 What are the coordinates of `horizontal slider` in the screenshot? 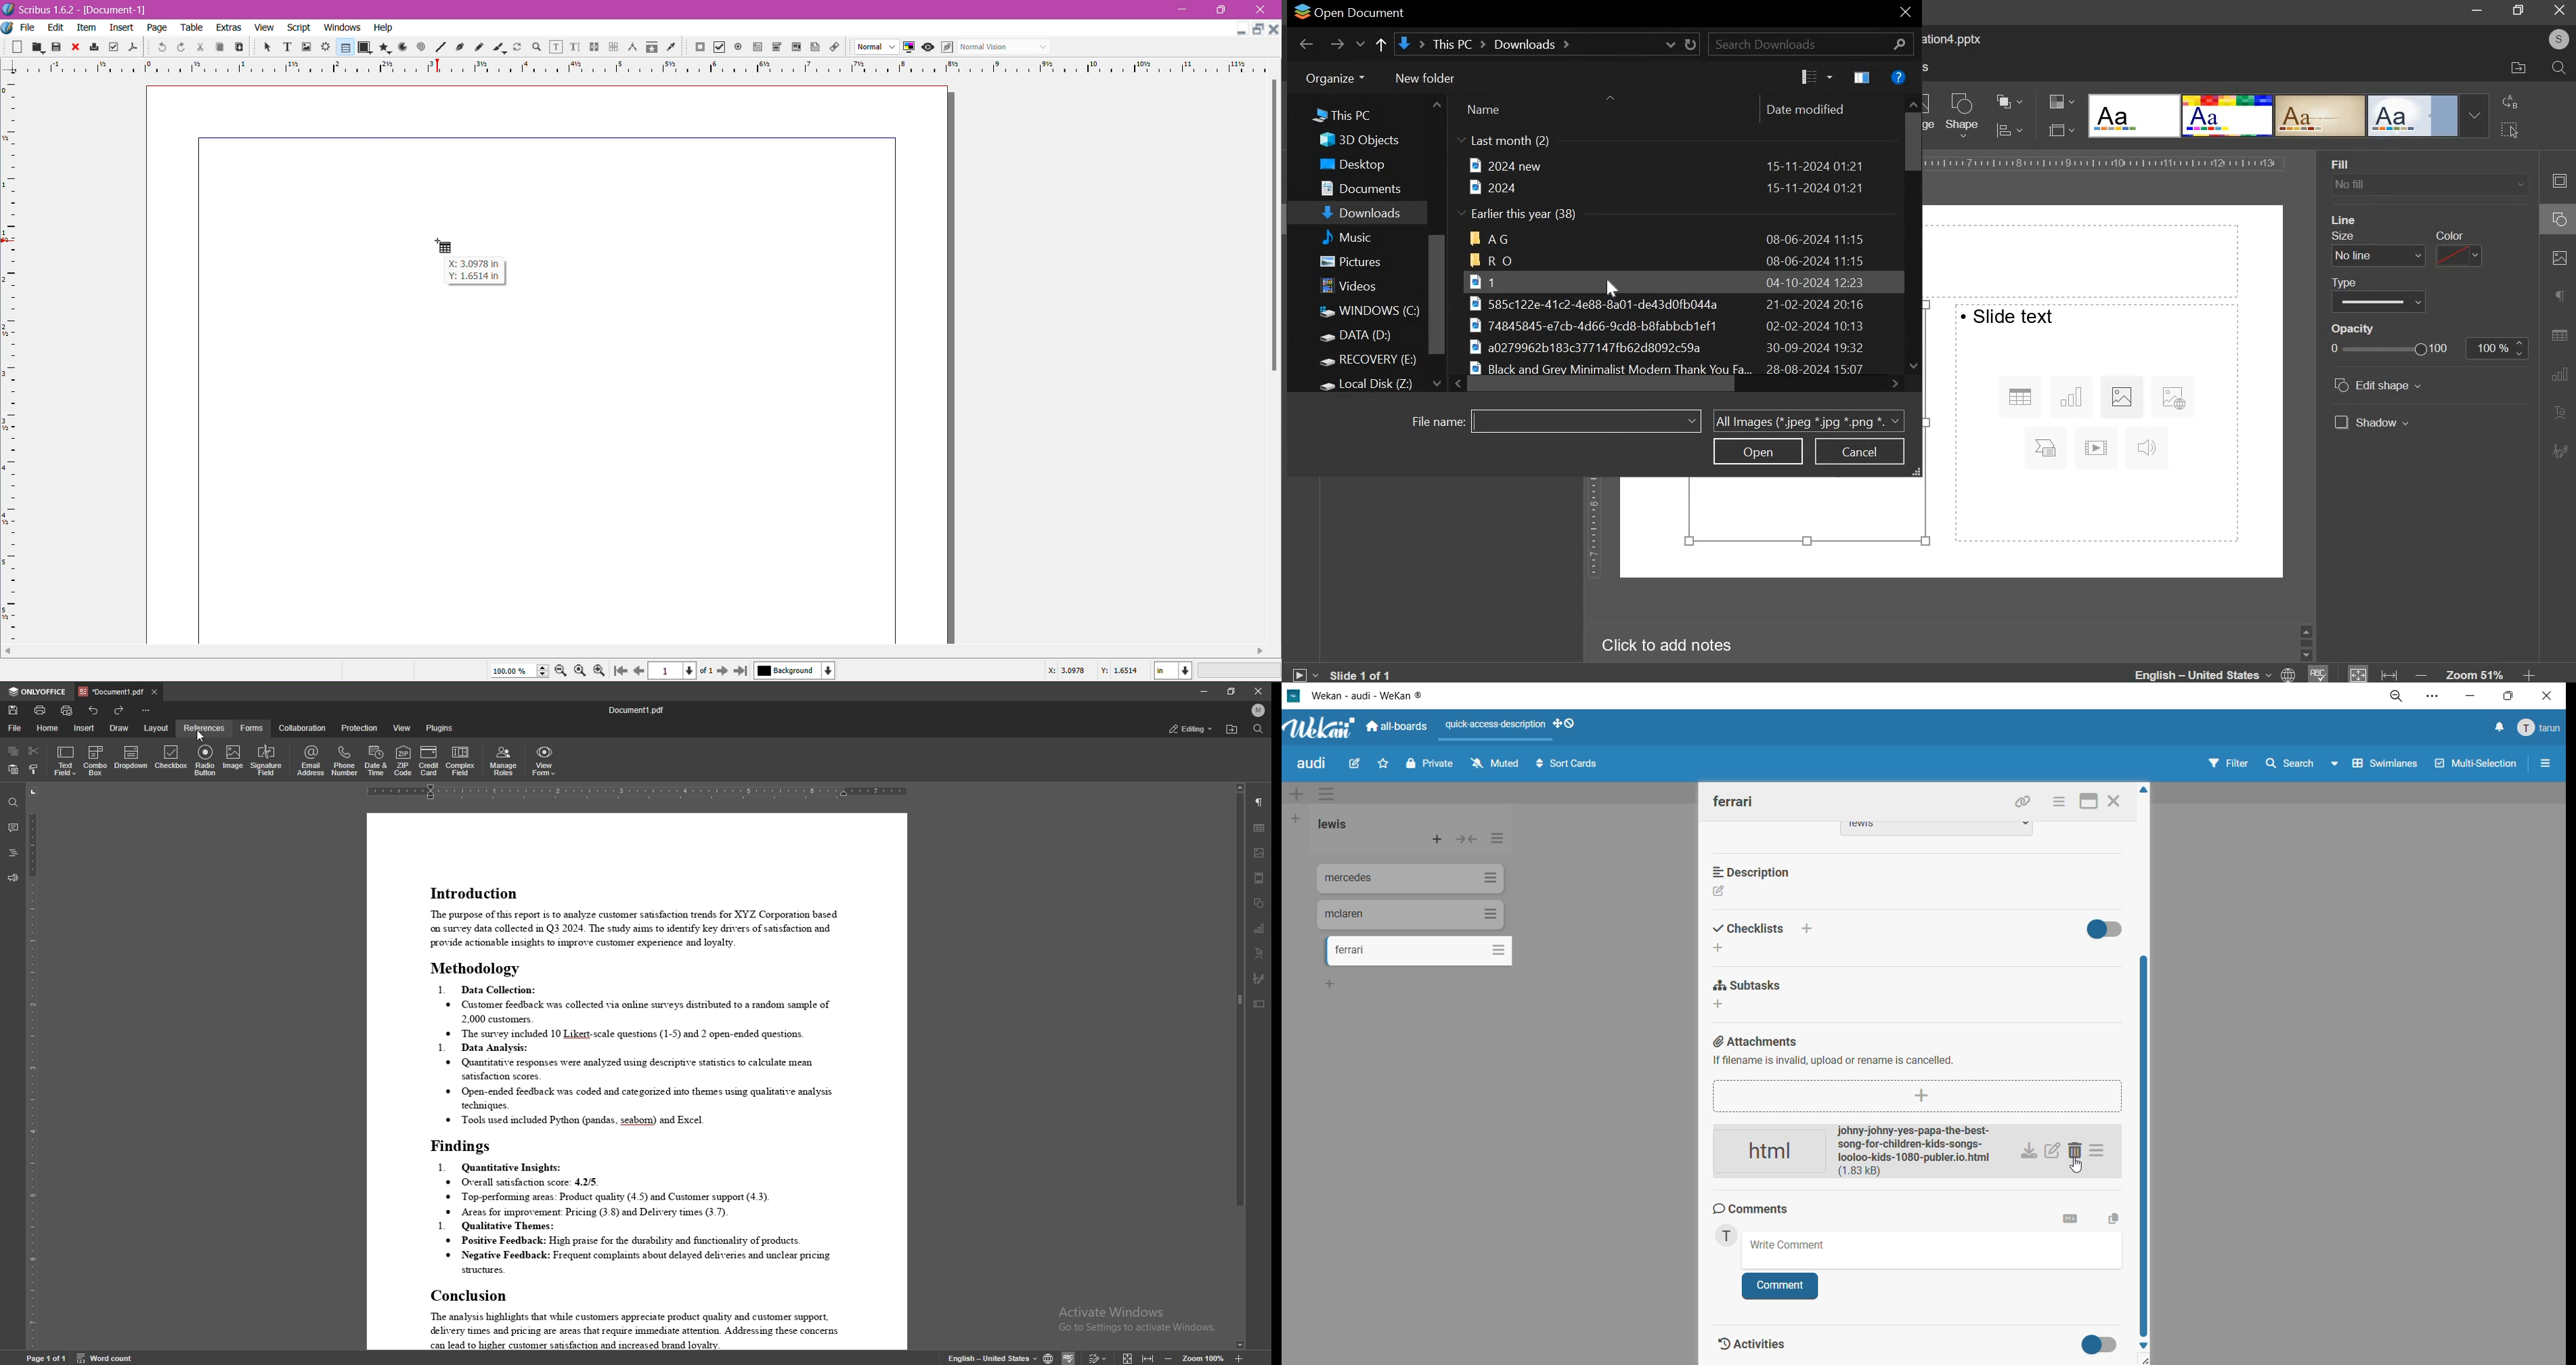 It's located at (1678, 383).